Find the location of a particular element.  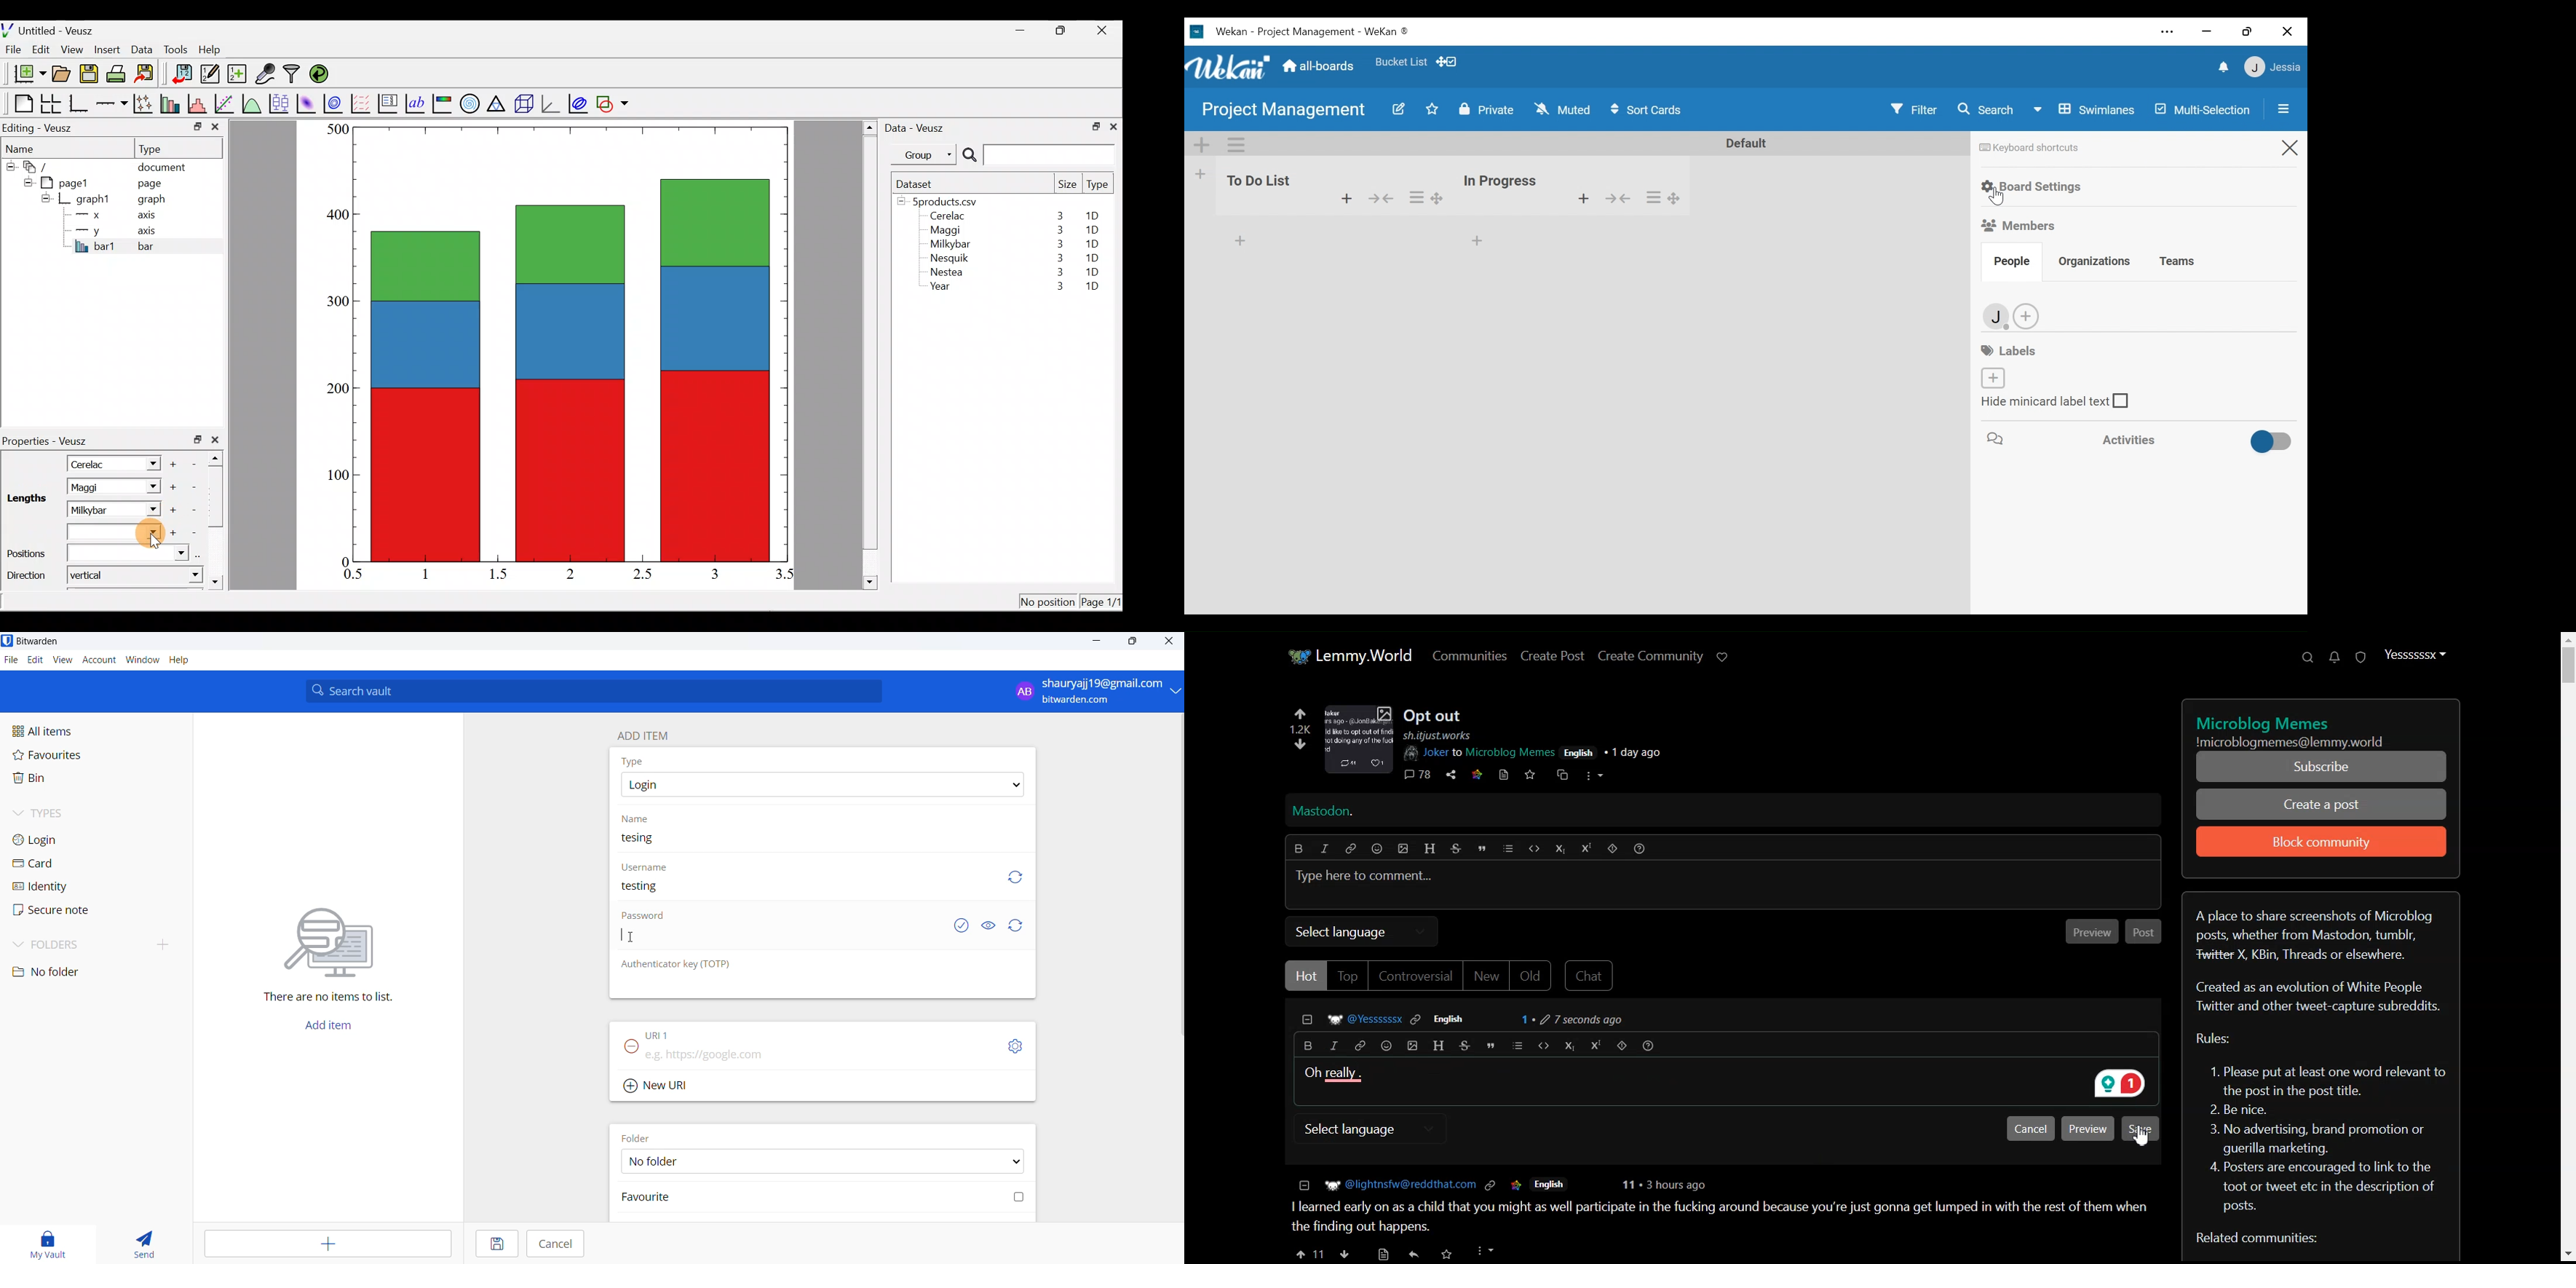

select using dataset browser is located at coordinates (201, 554).